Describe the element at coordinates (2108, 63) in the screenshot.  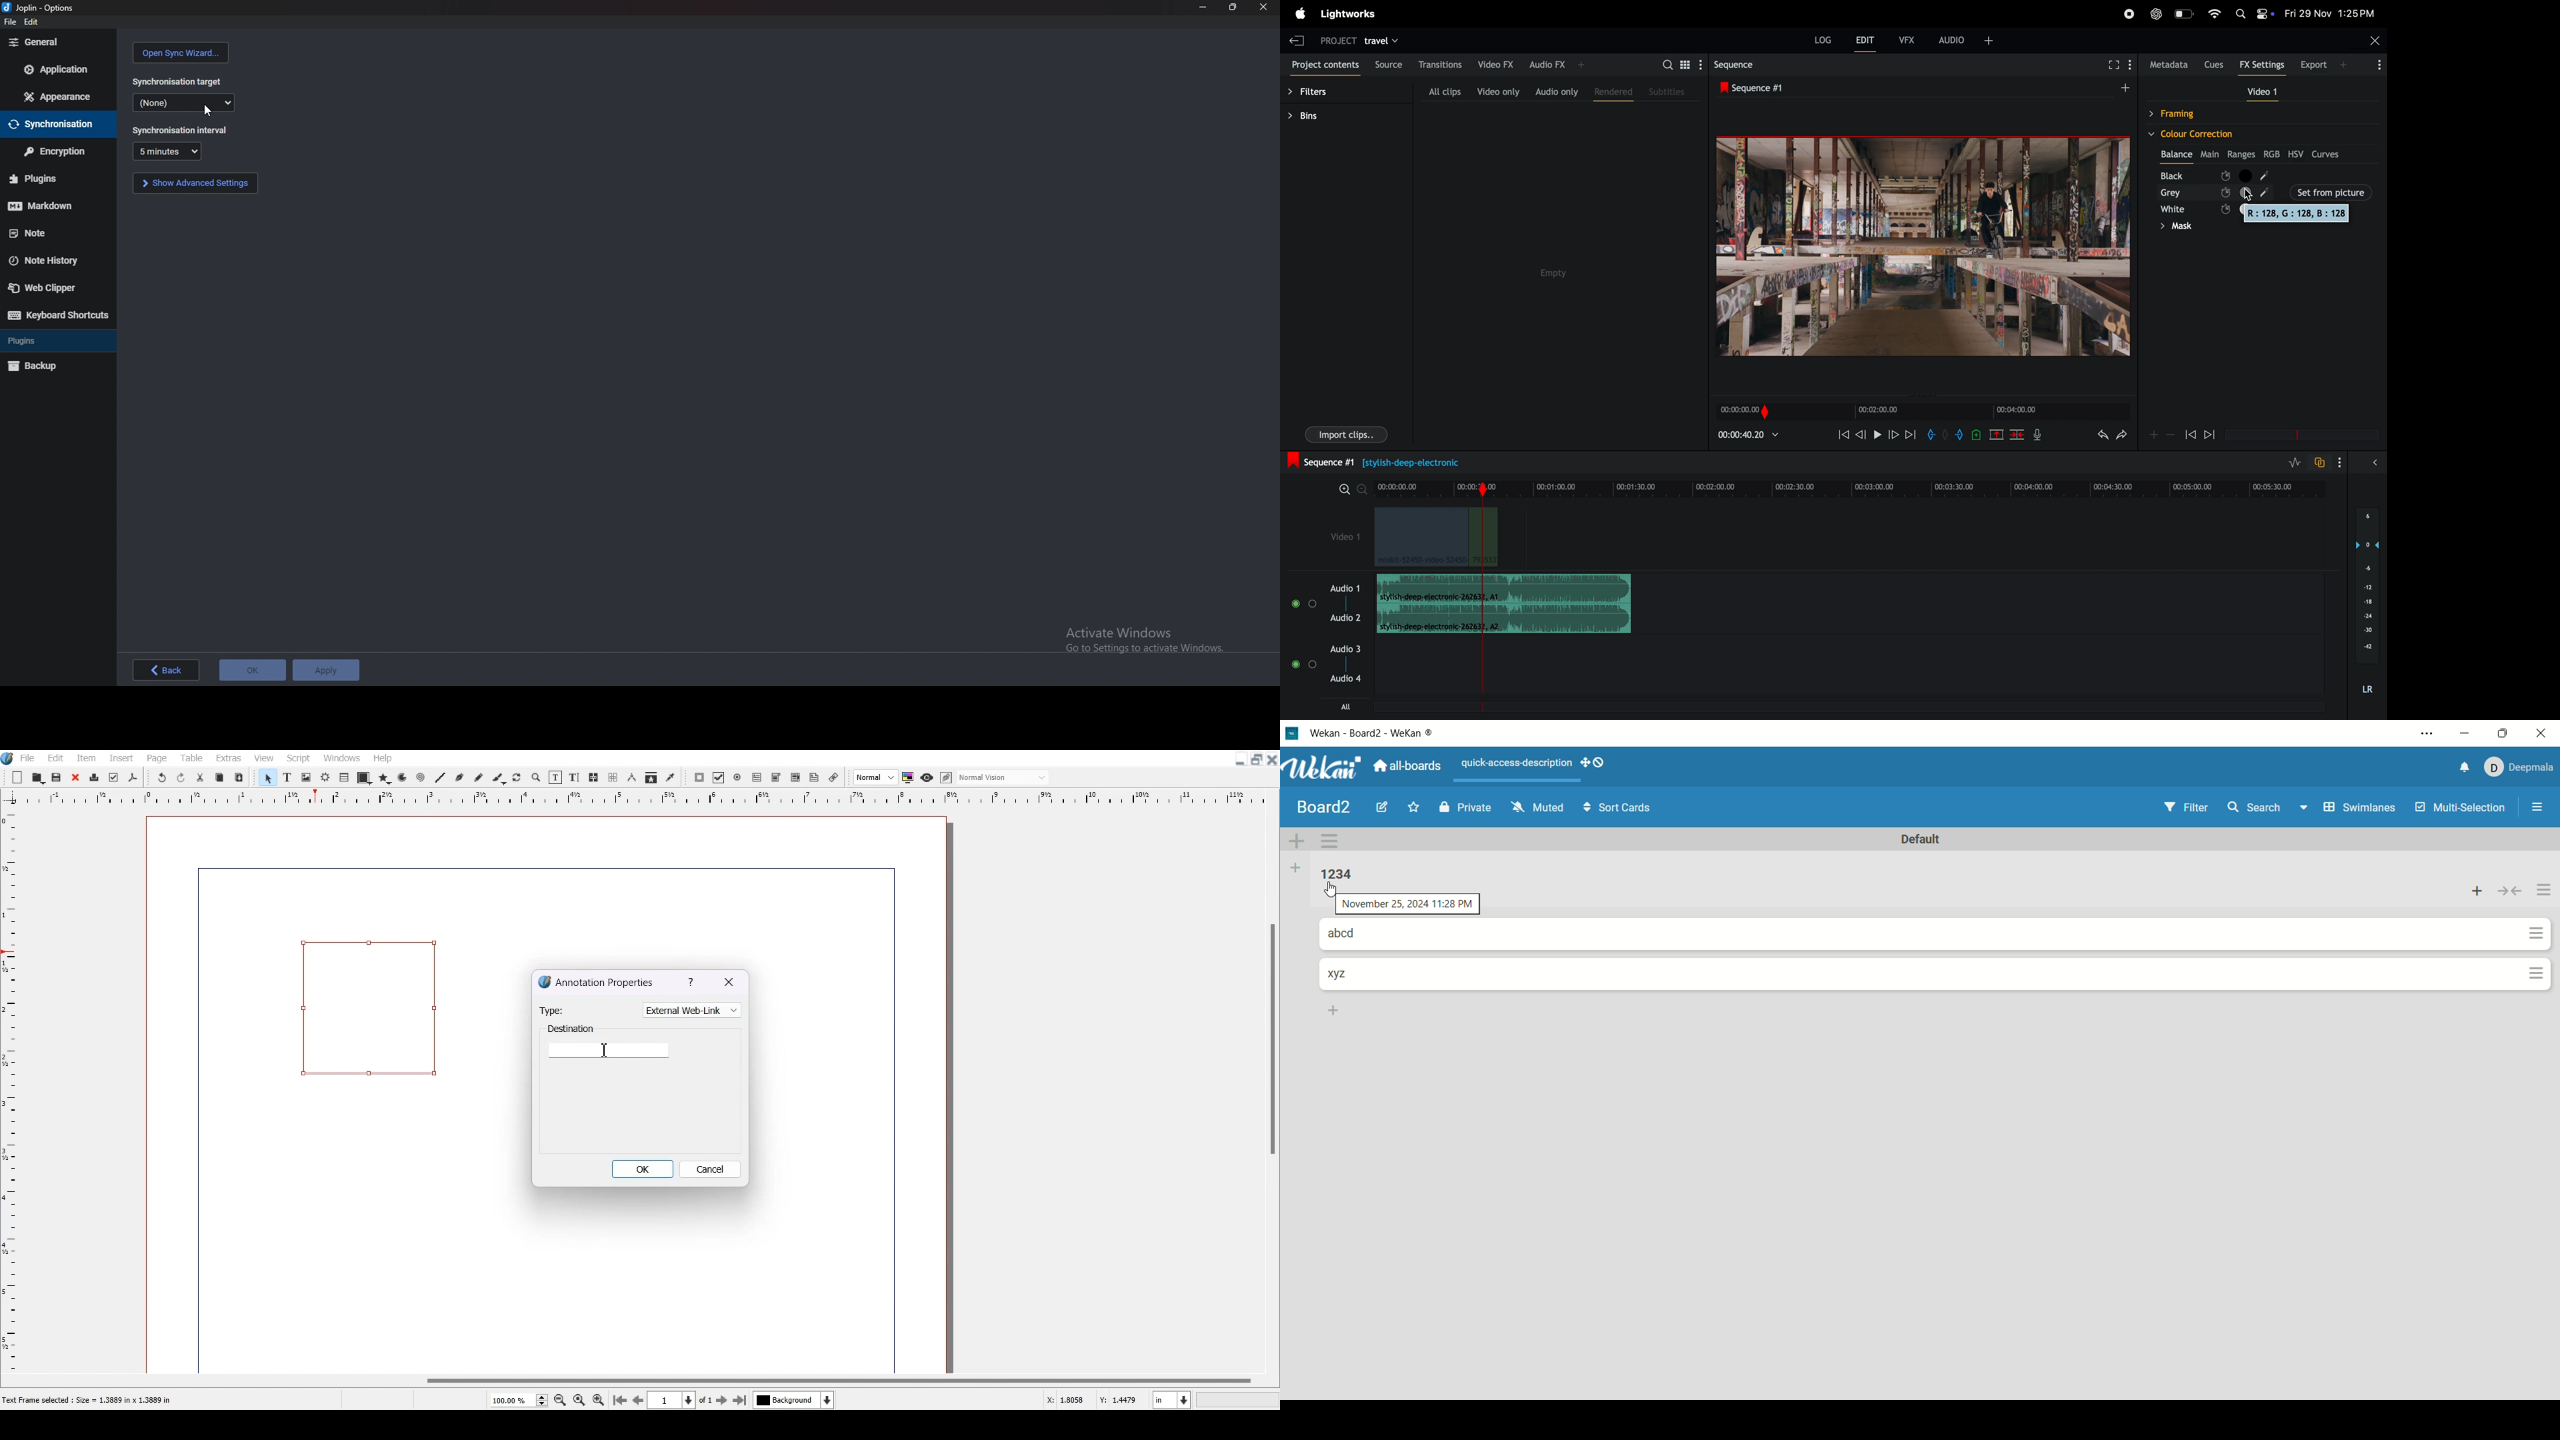
I see `fullscreen` at that location.